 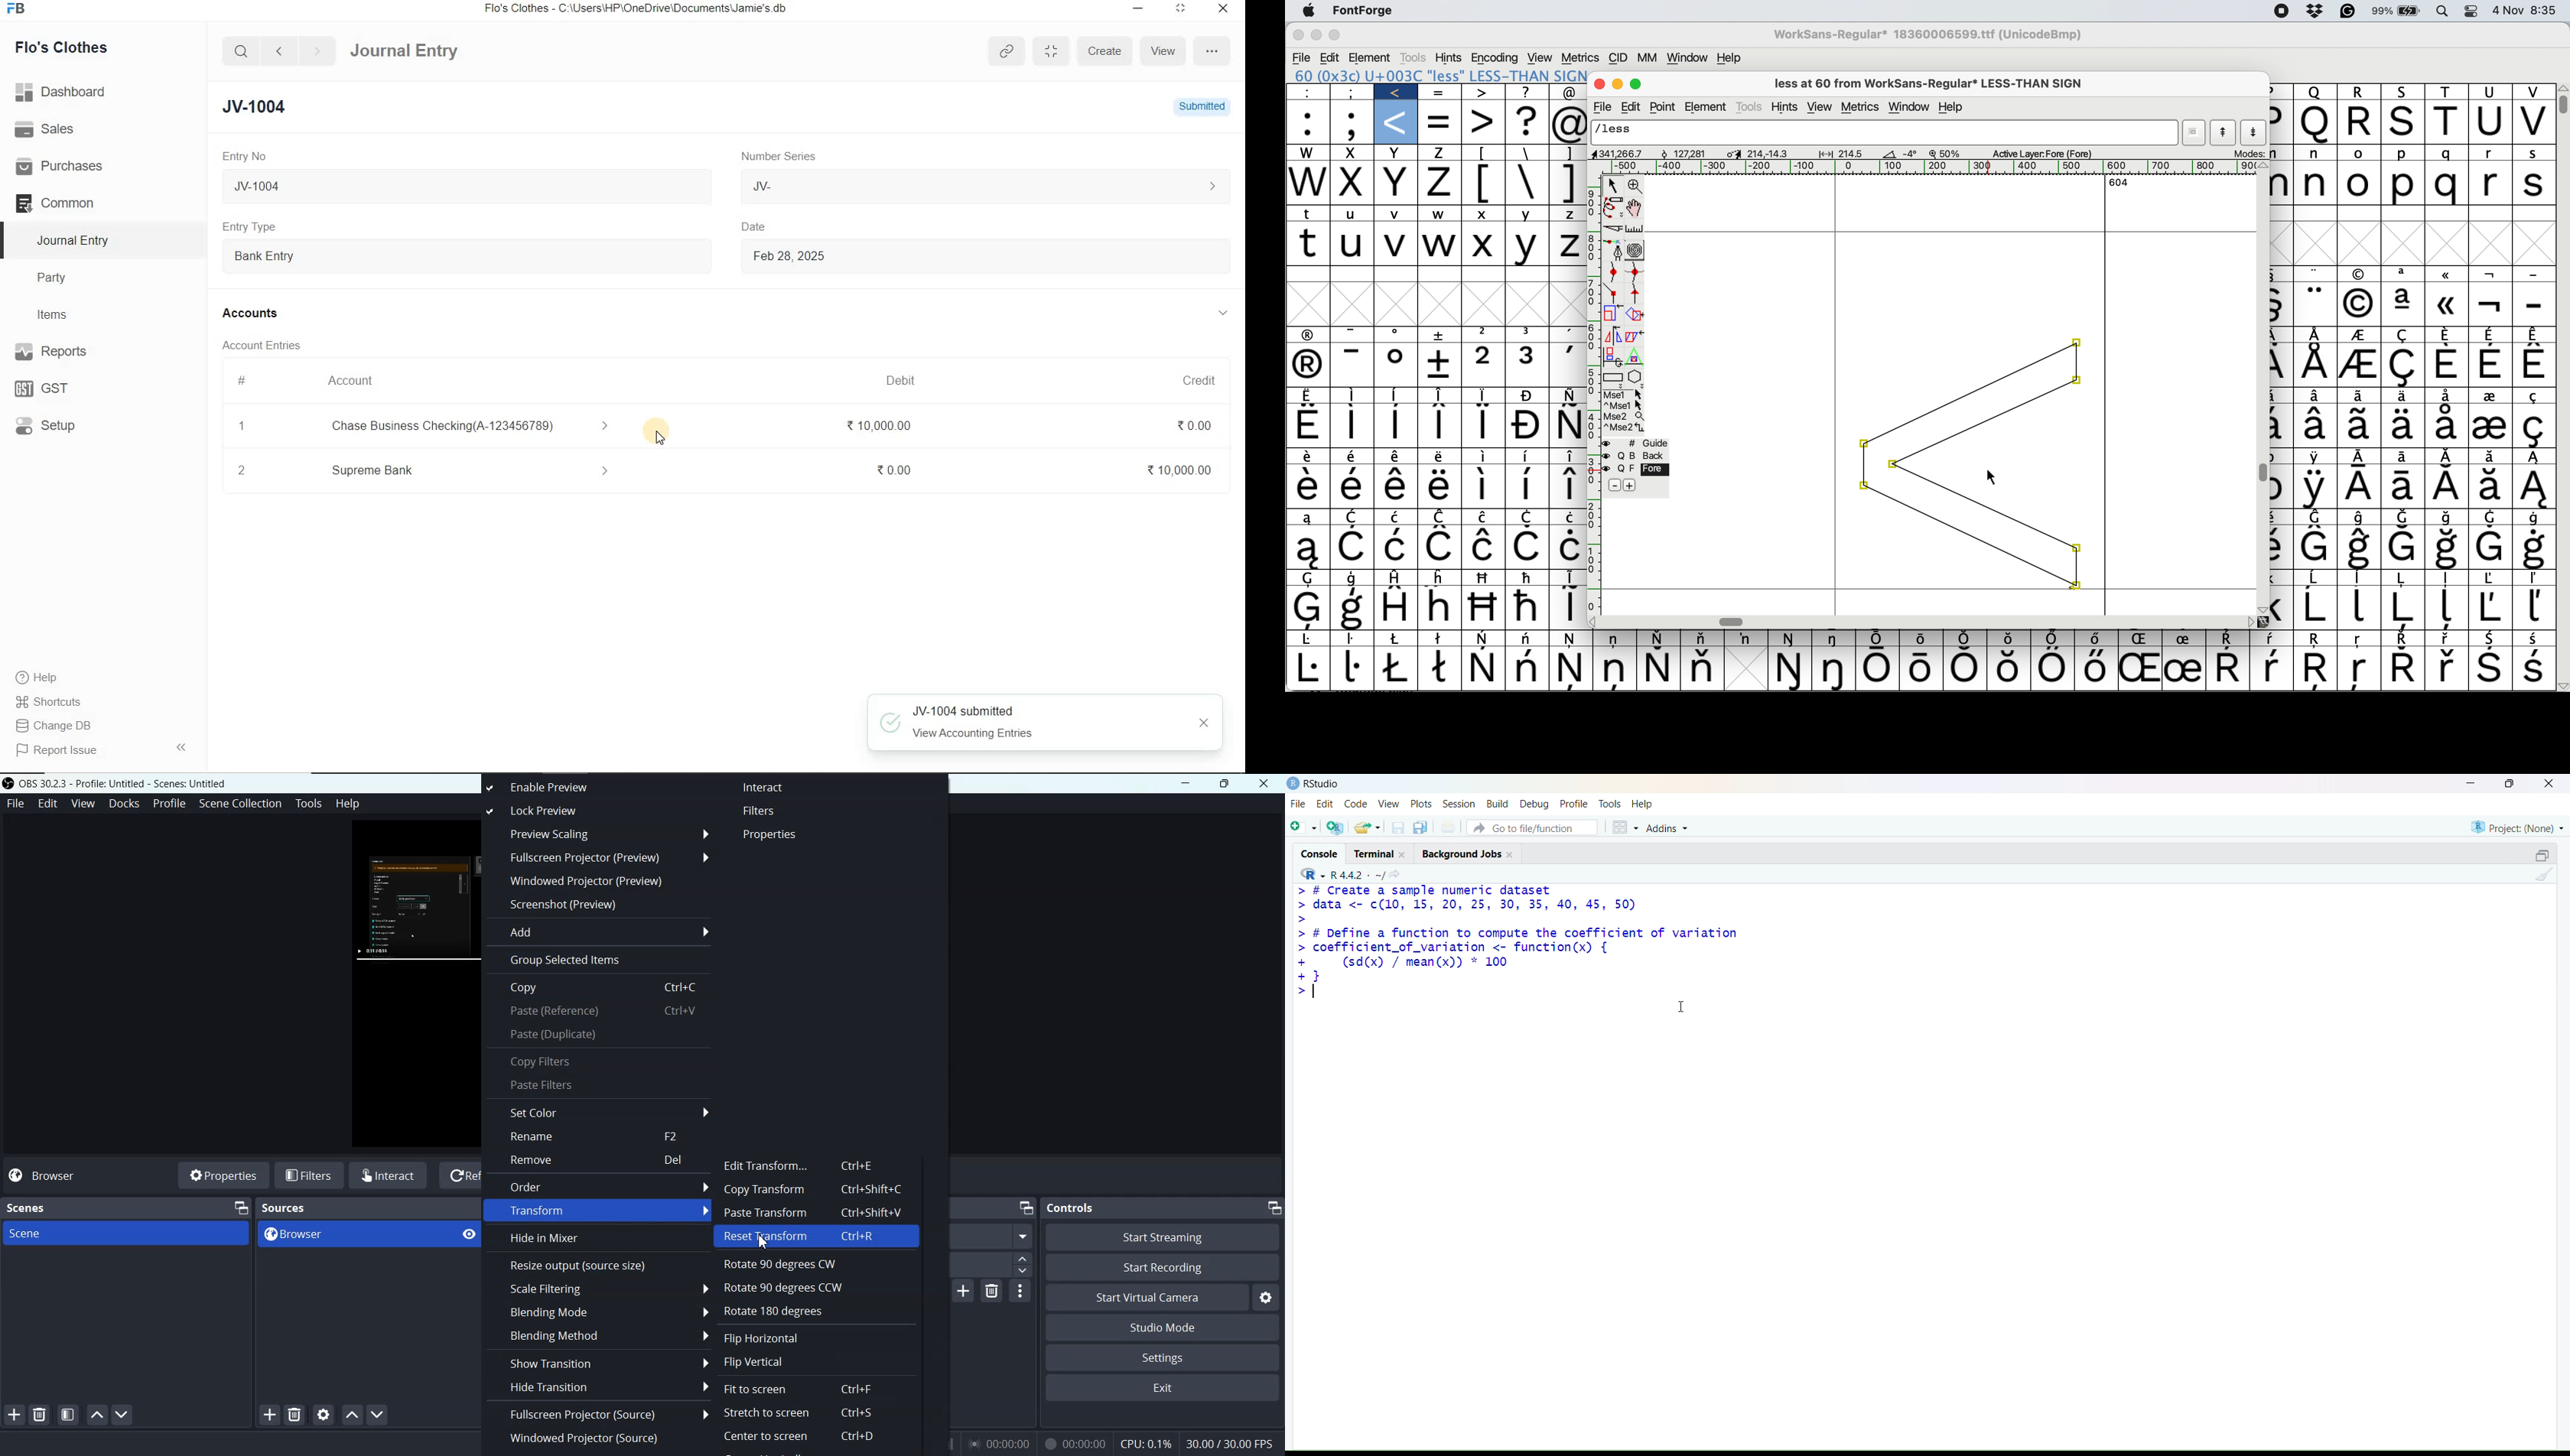 I want to click on add R file, so click(x=1335, y=828).